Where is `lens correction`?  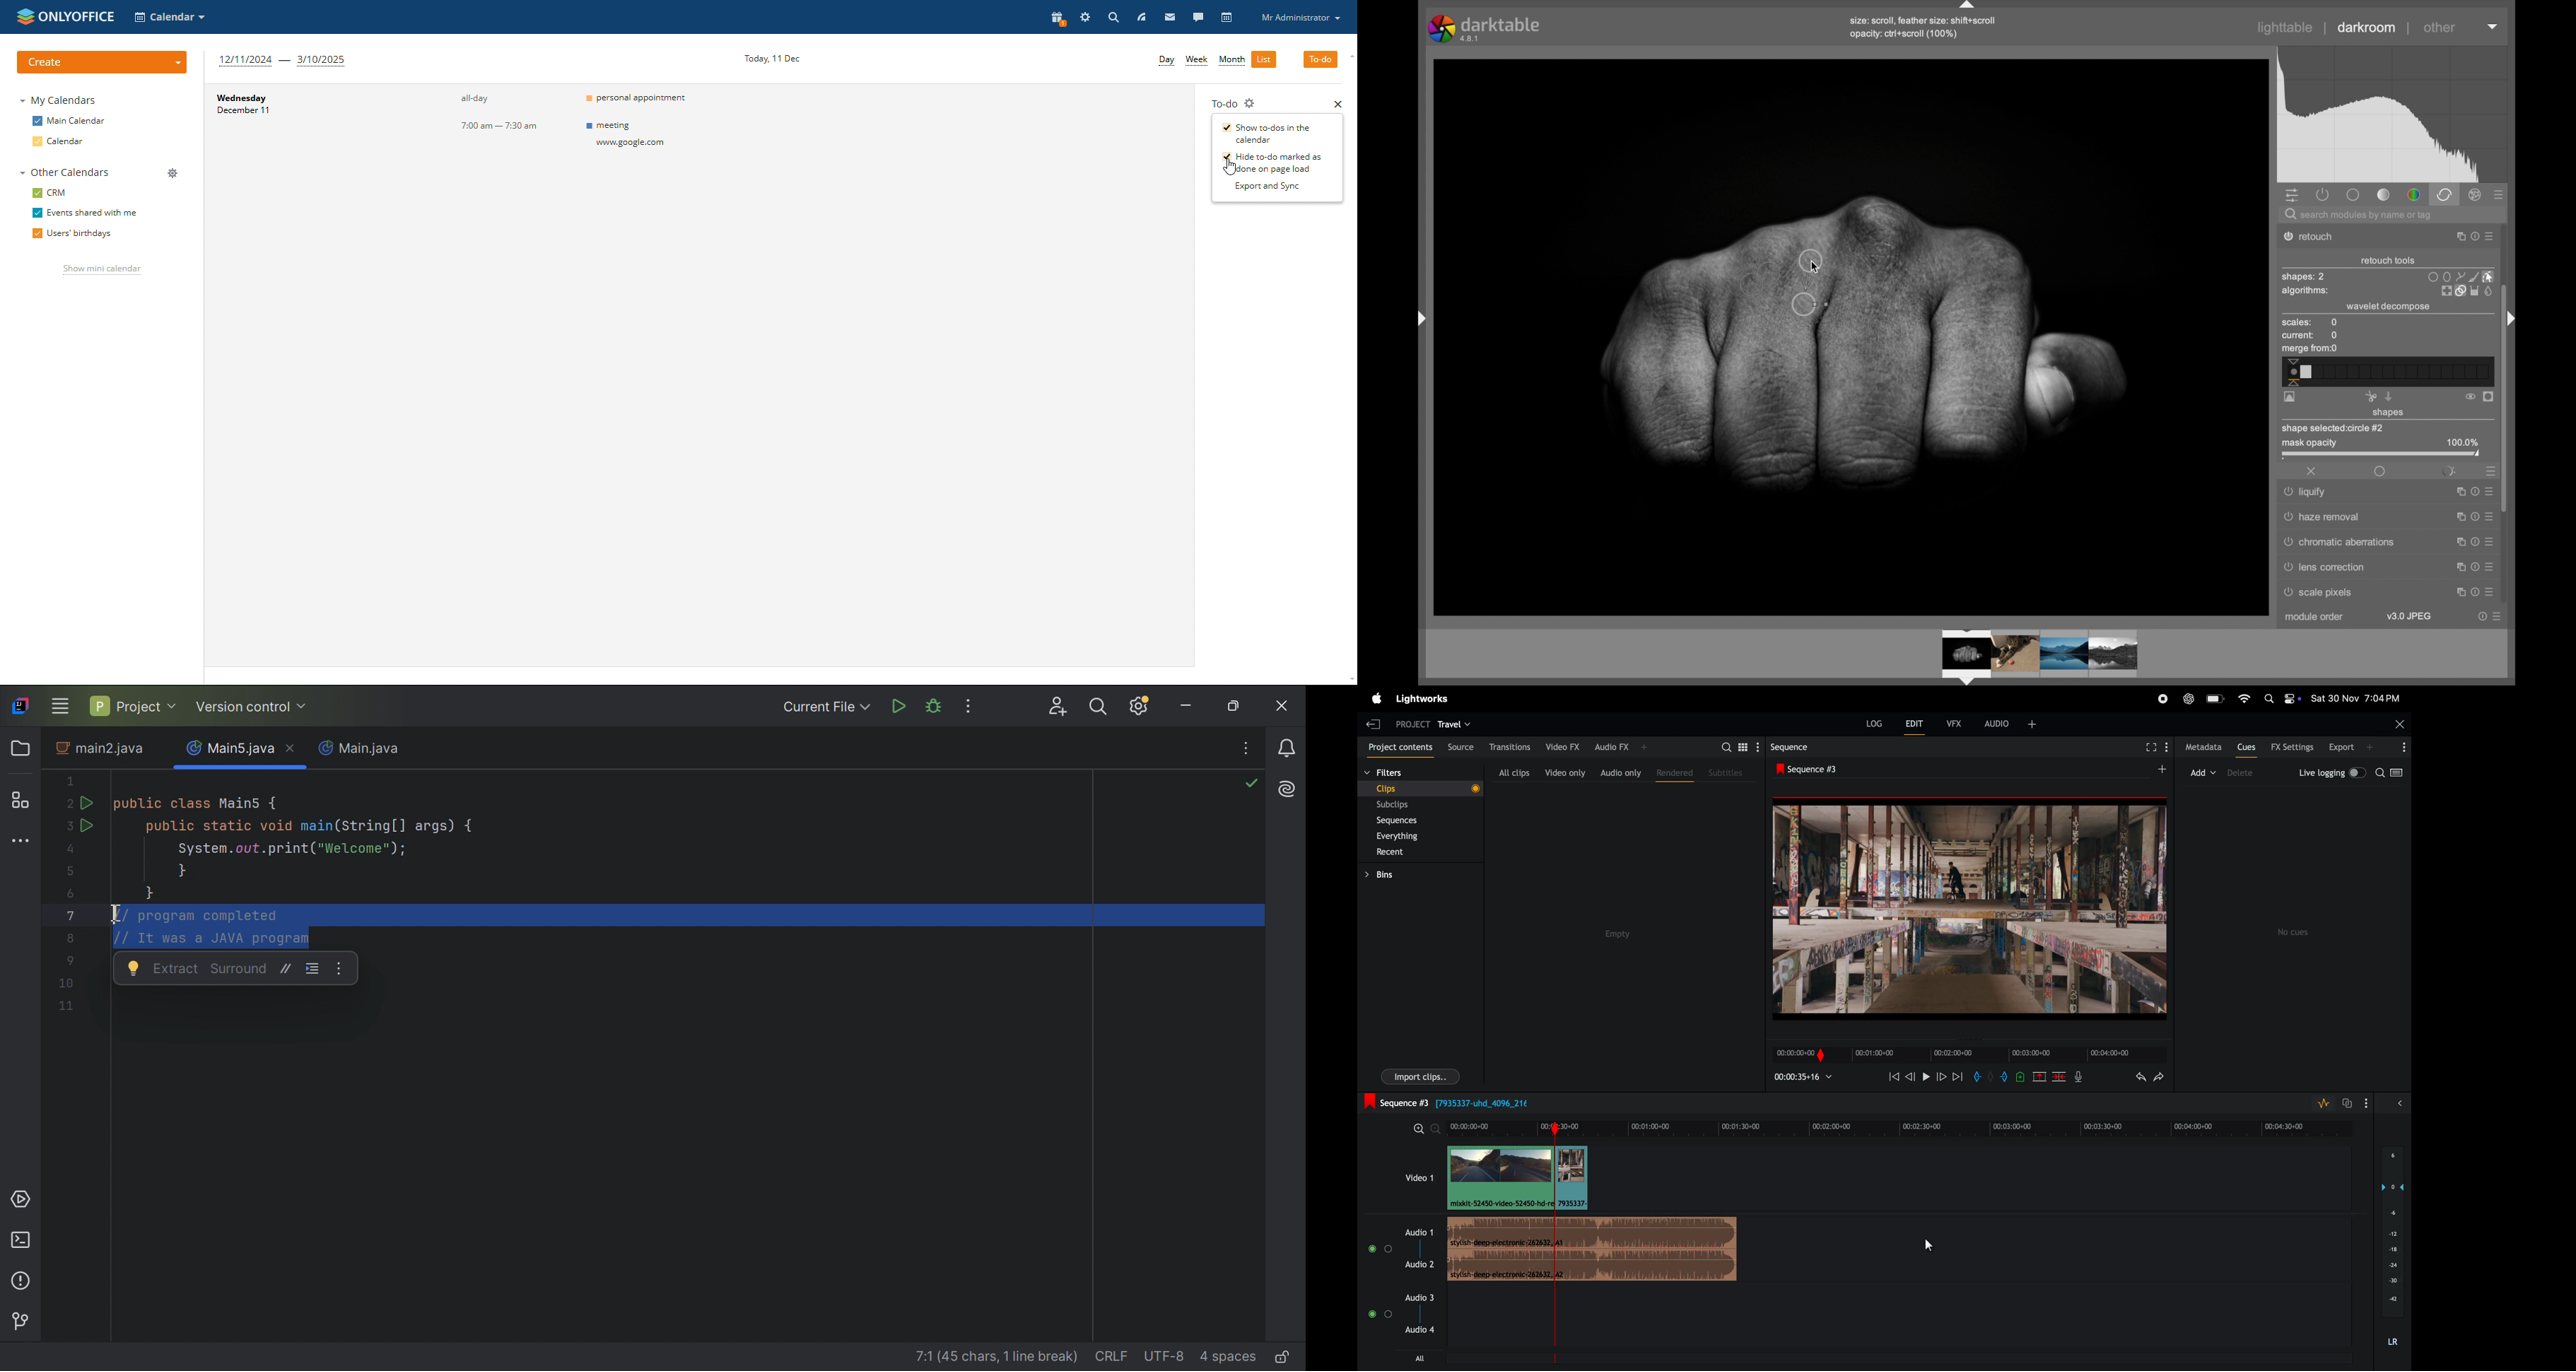 lens correction is located at coordinates (2334, 567).